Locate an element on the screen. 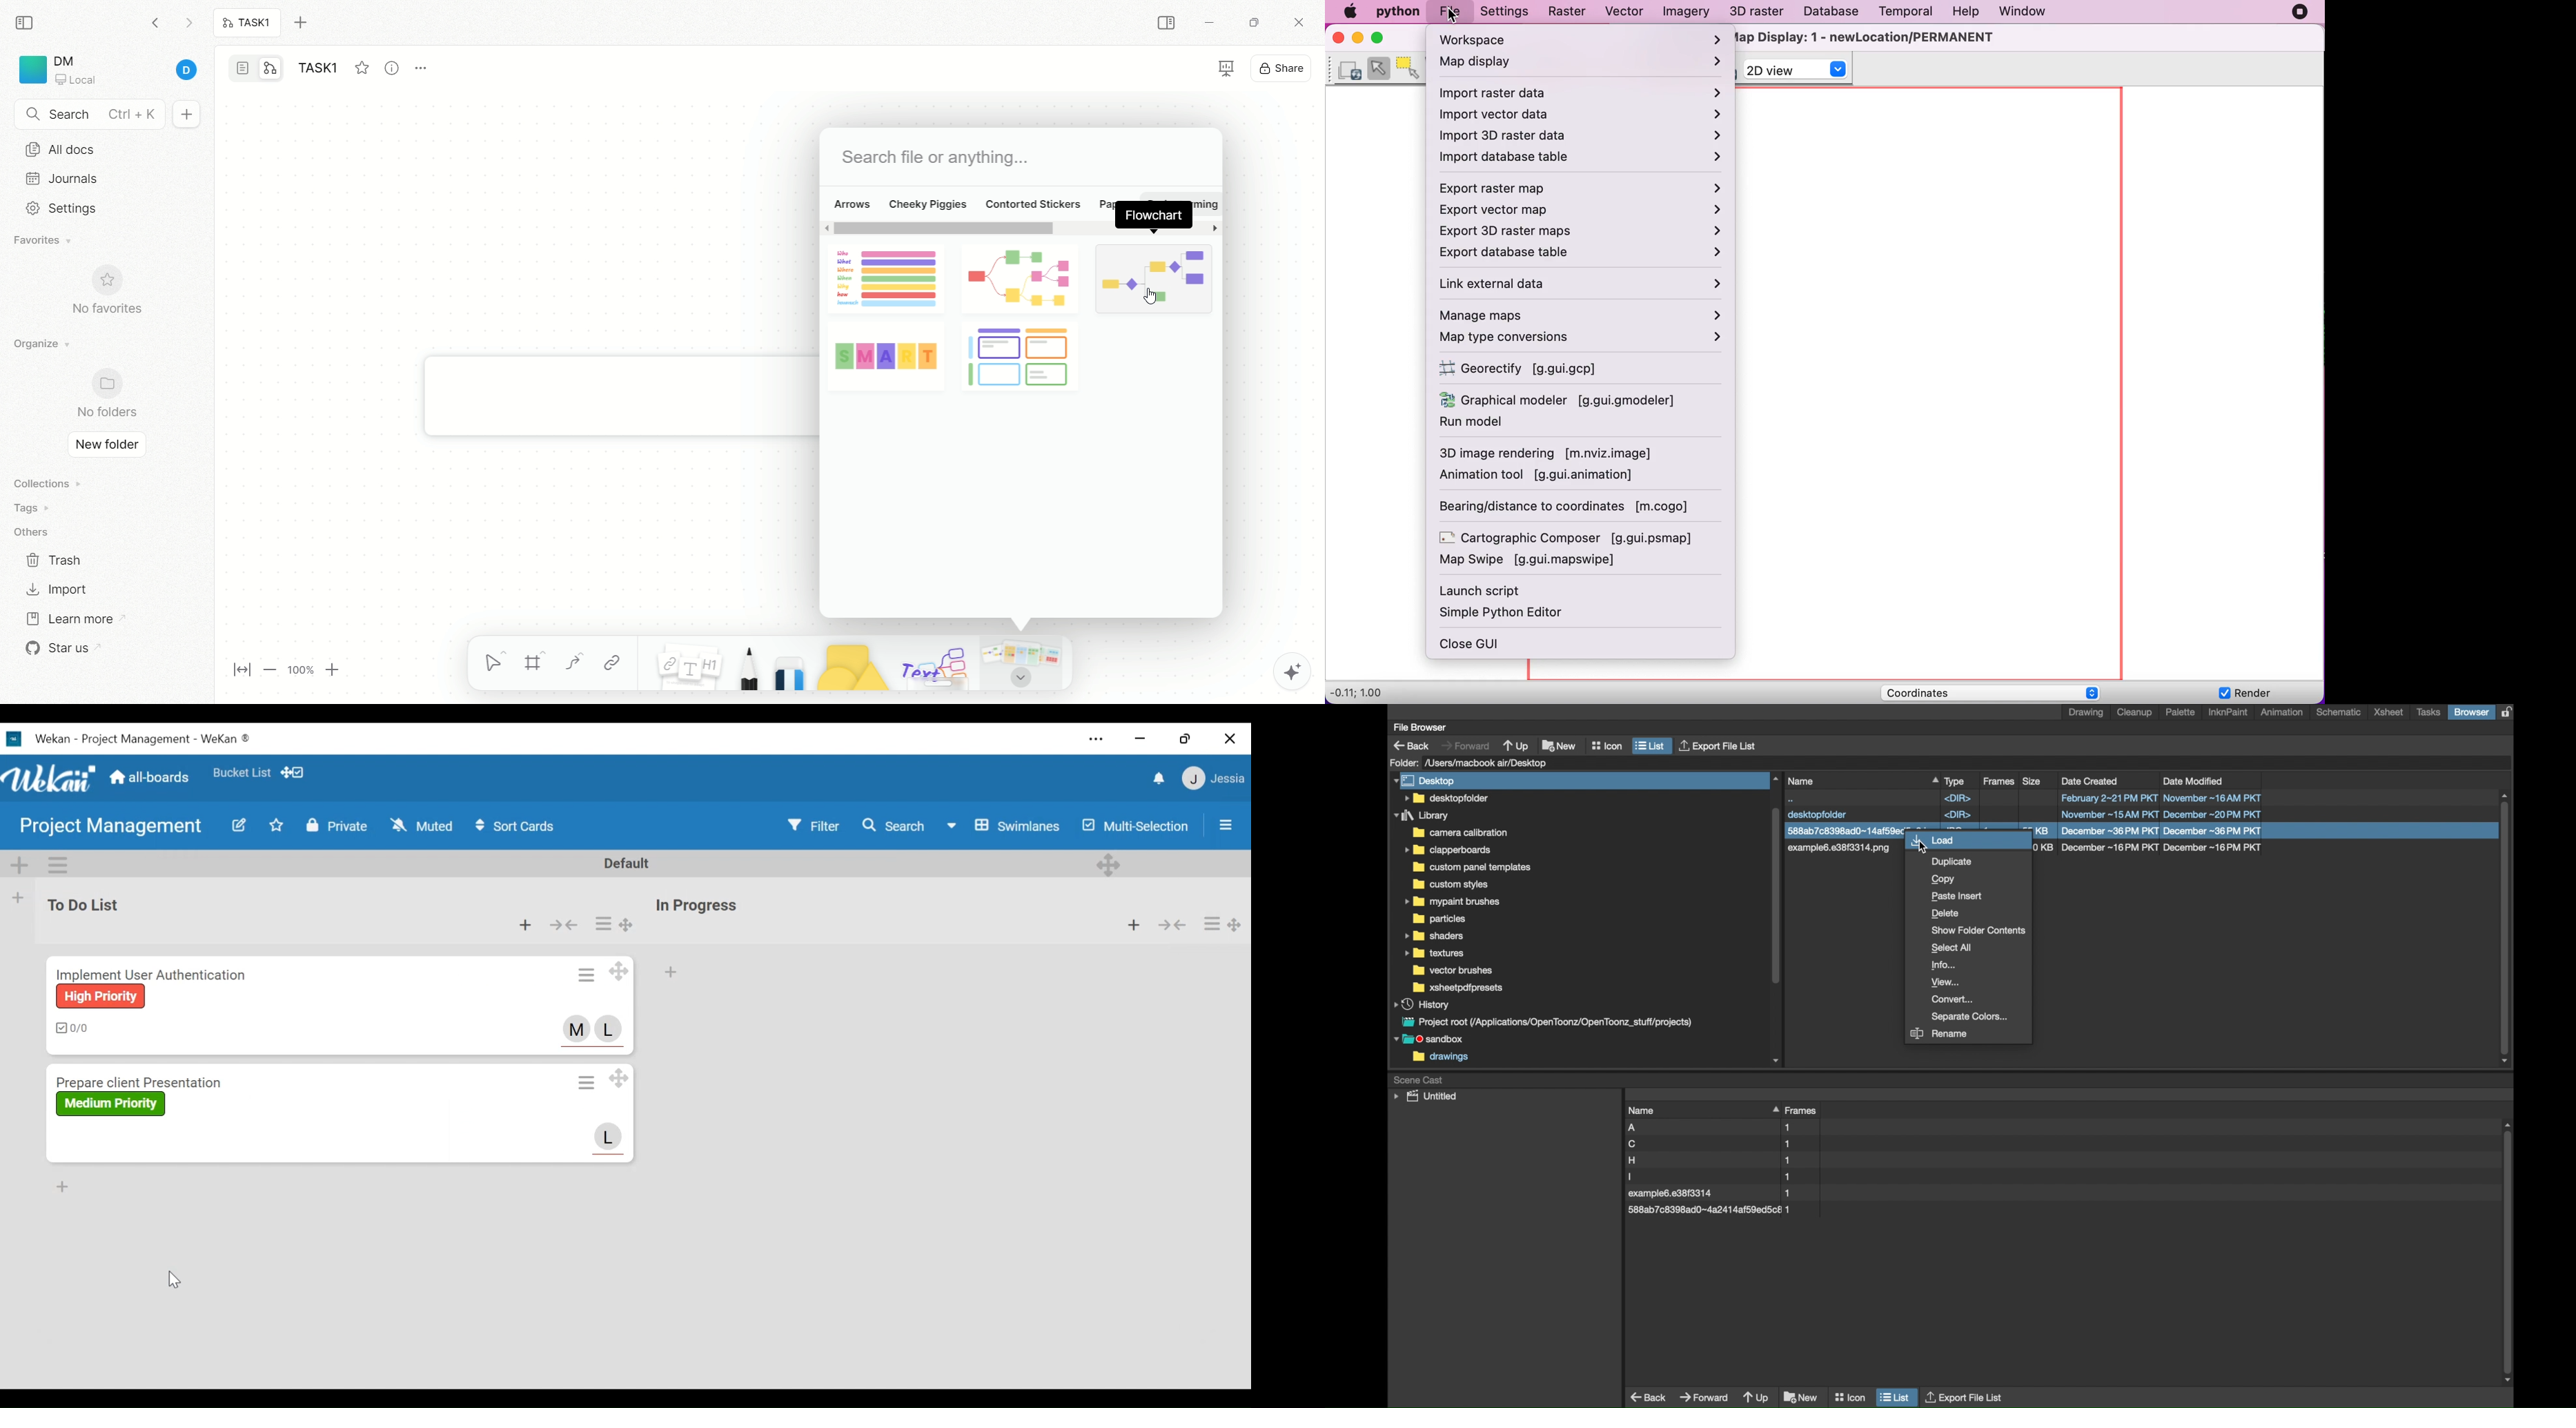 The height and width of the screenshot is (1428, 2576). flowchart is located at coordinates (1152, 215).